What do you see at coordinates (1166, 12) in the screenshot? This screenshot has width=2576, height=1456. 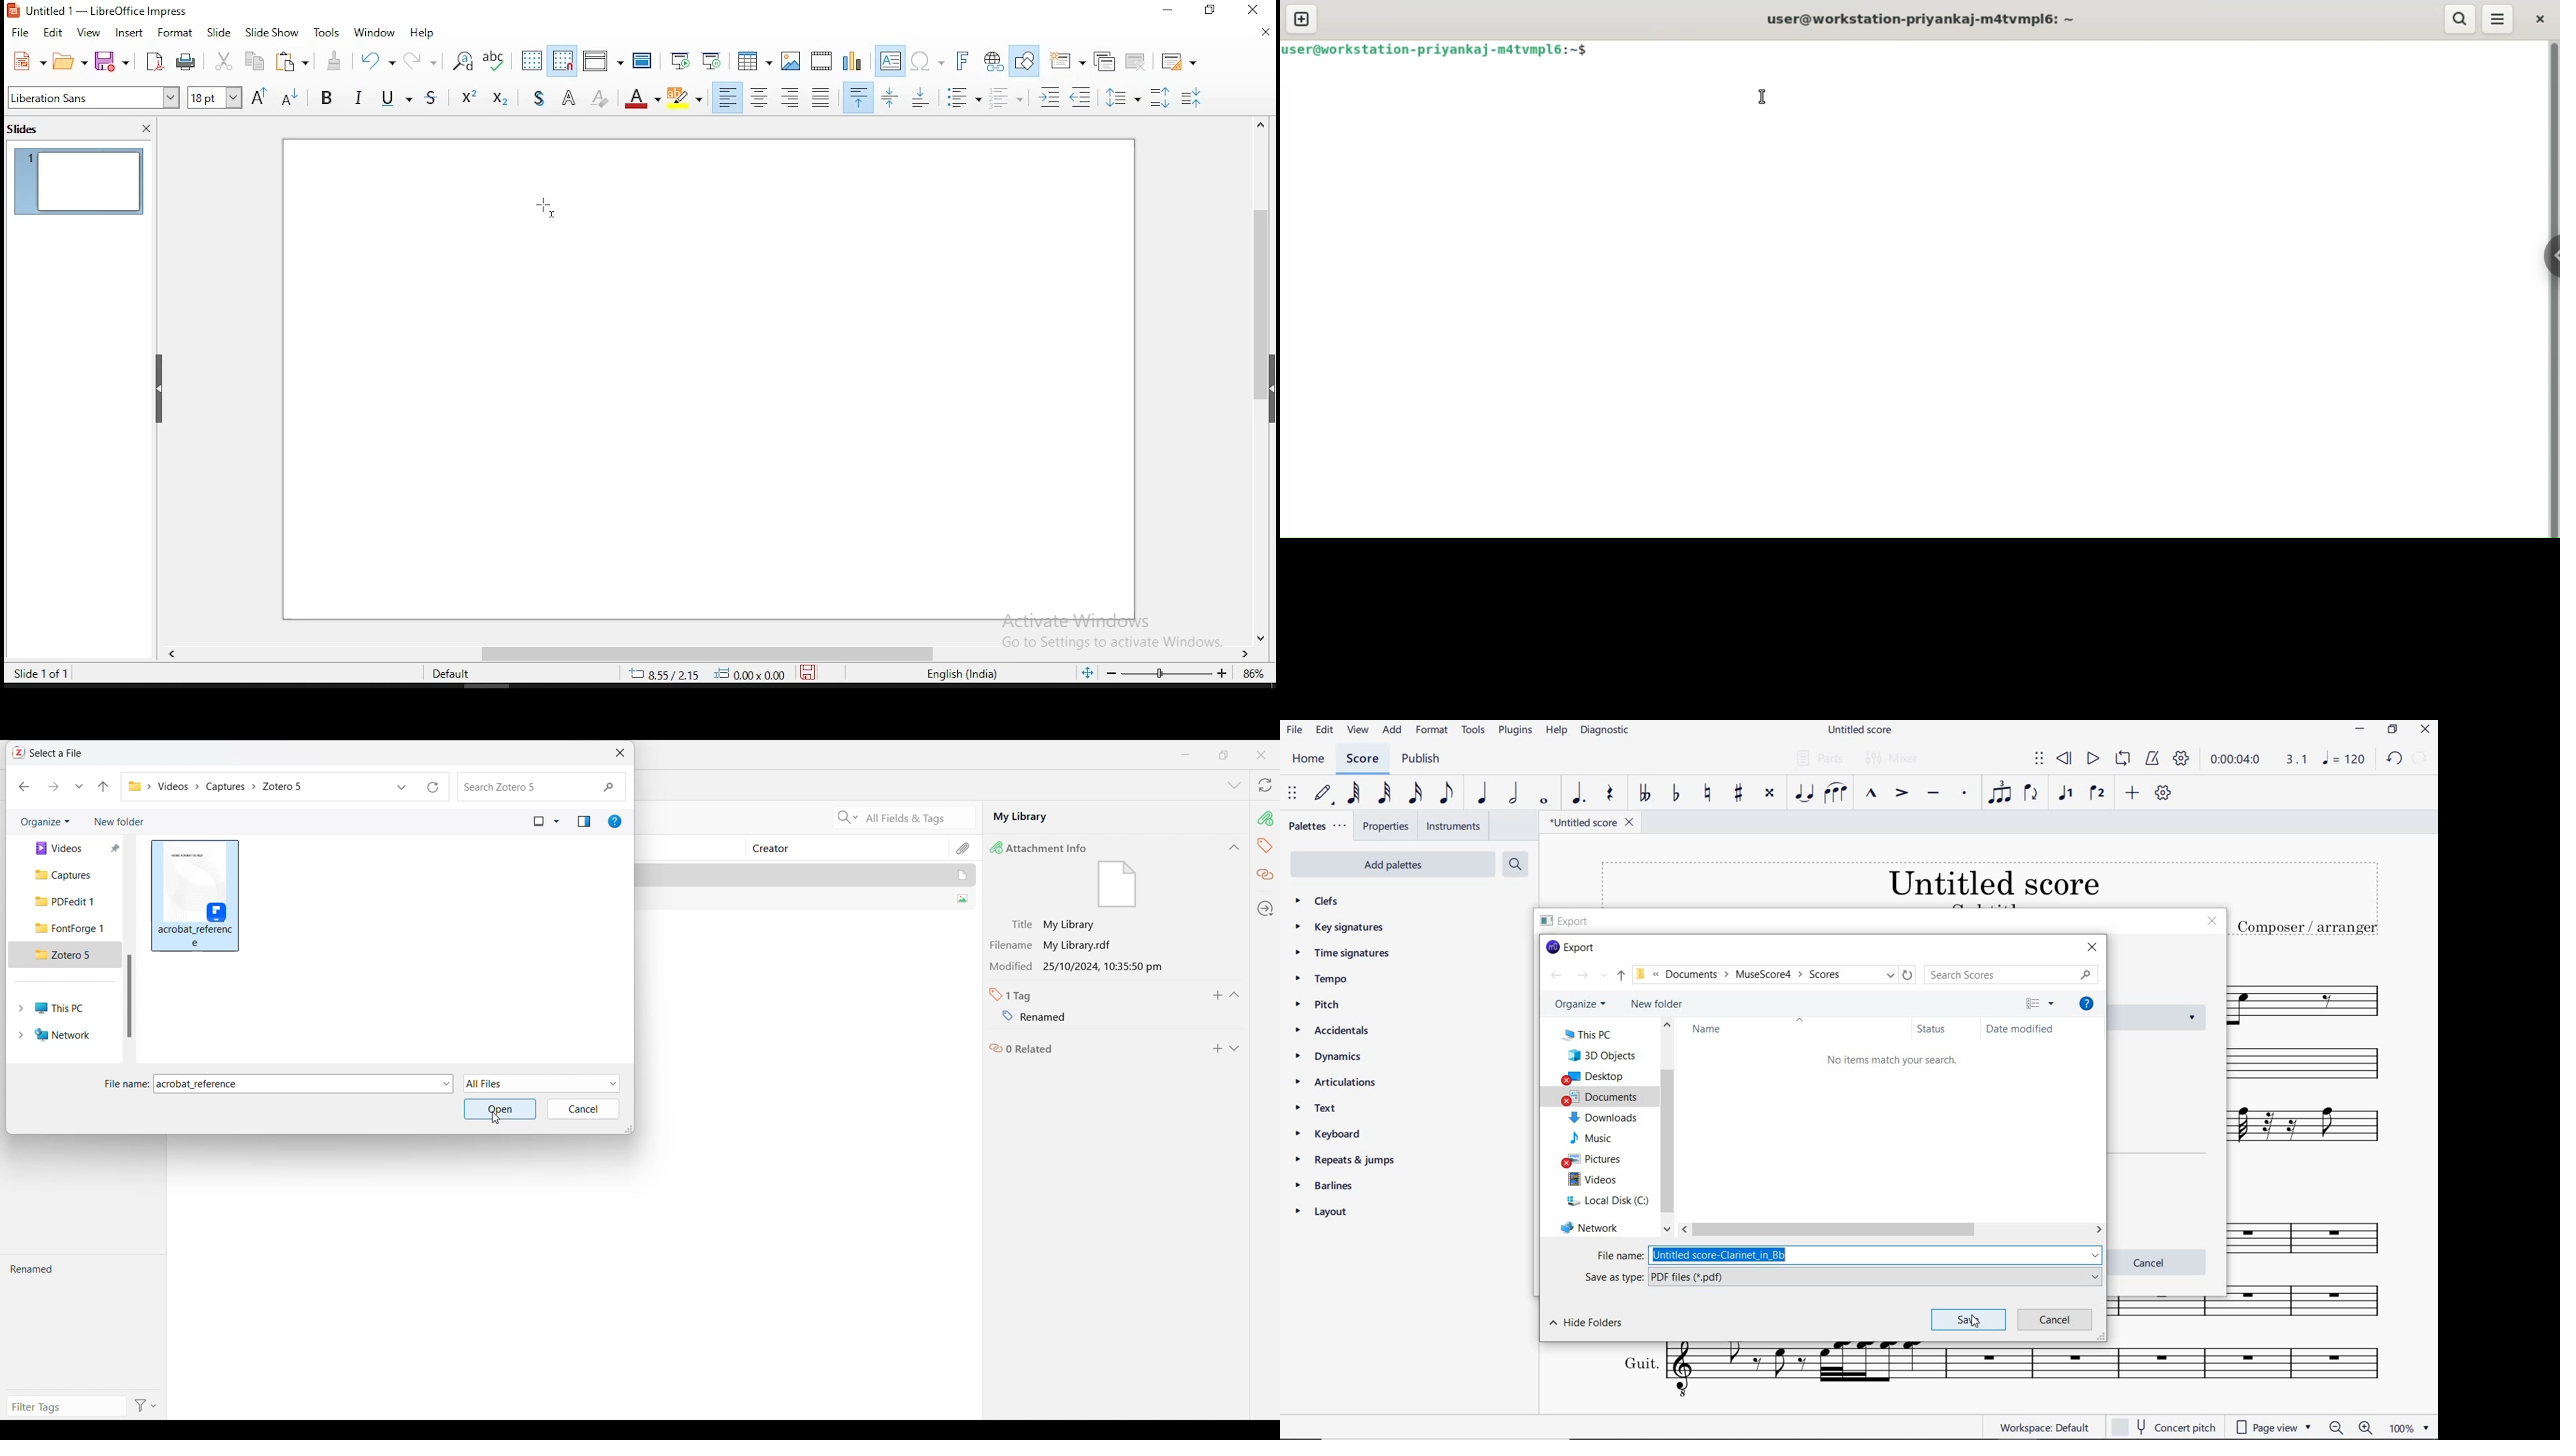 I see `minimize` at bounding box center [1166, 12].